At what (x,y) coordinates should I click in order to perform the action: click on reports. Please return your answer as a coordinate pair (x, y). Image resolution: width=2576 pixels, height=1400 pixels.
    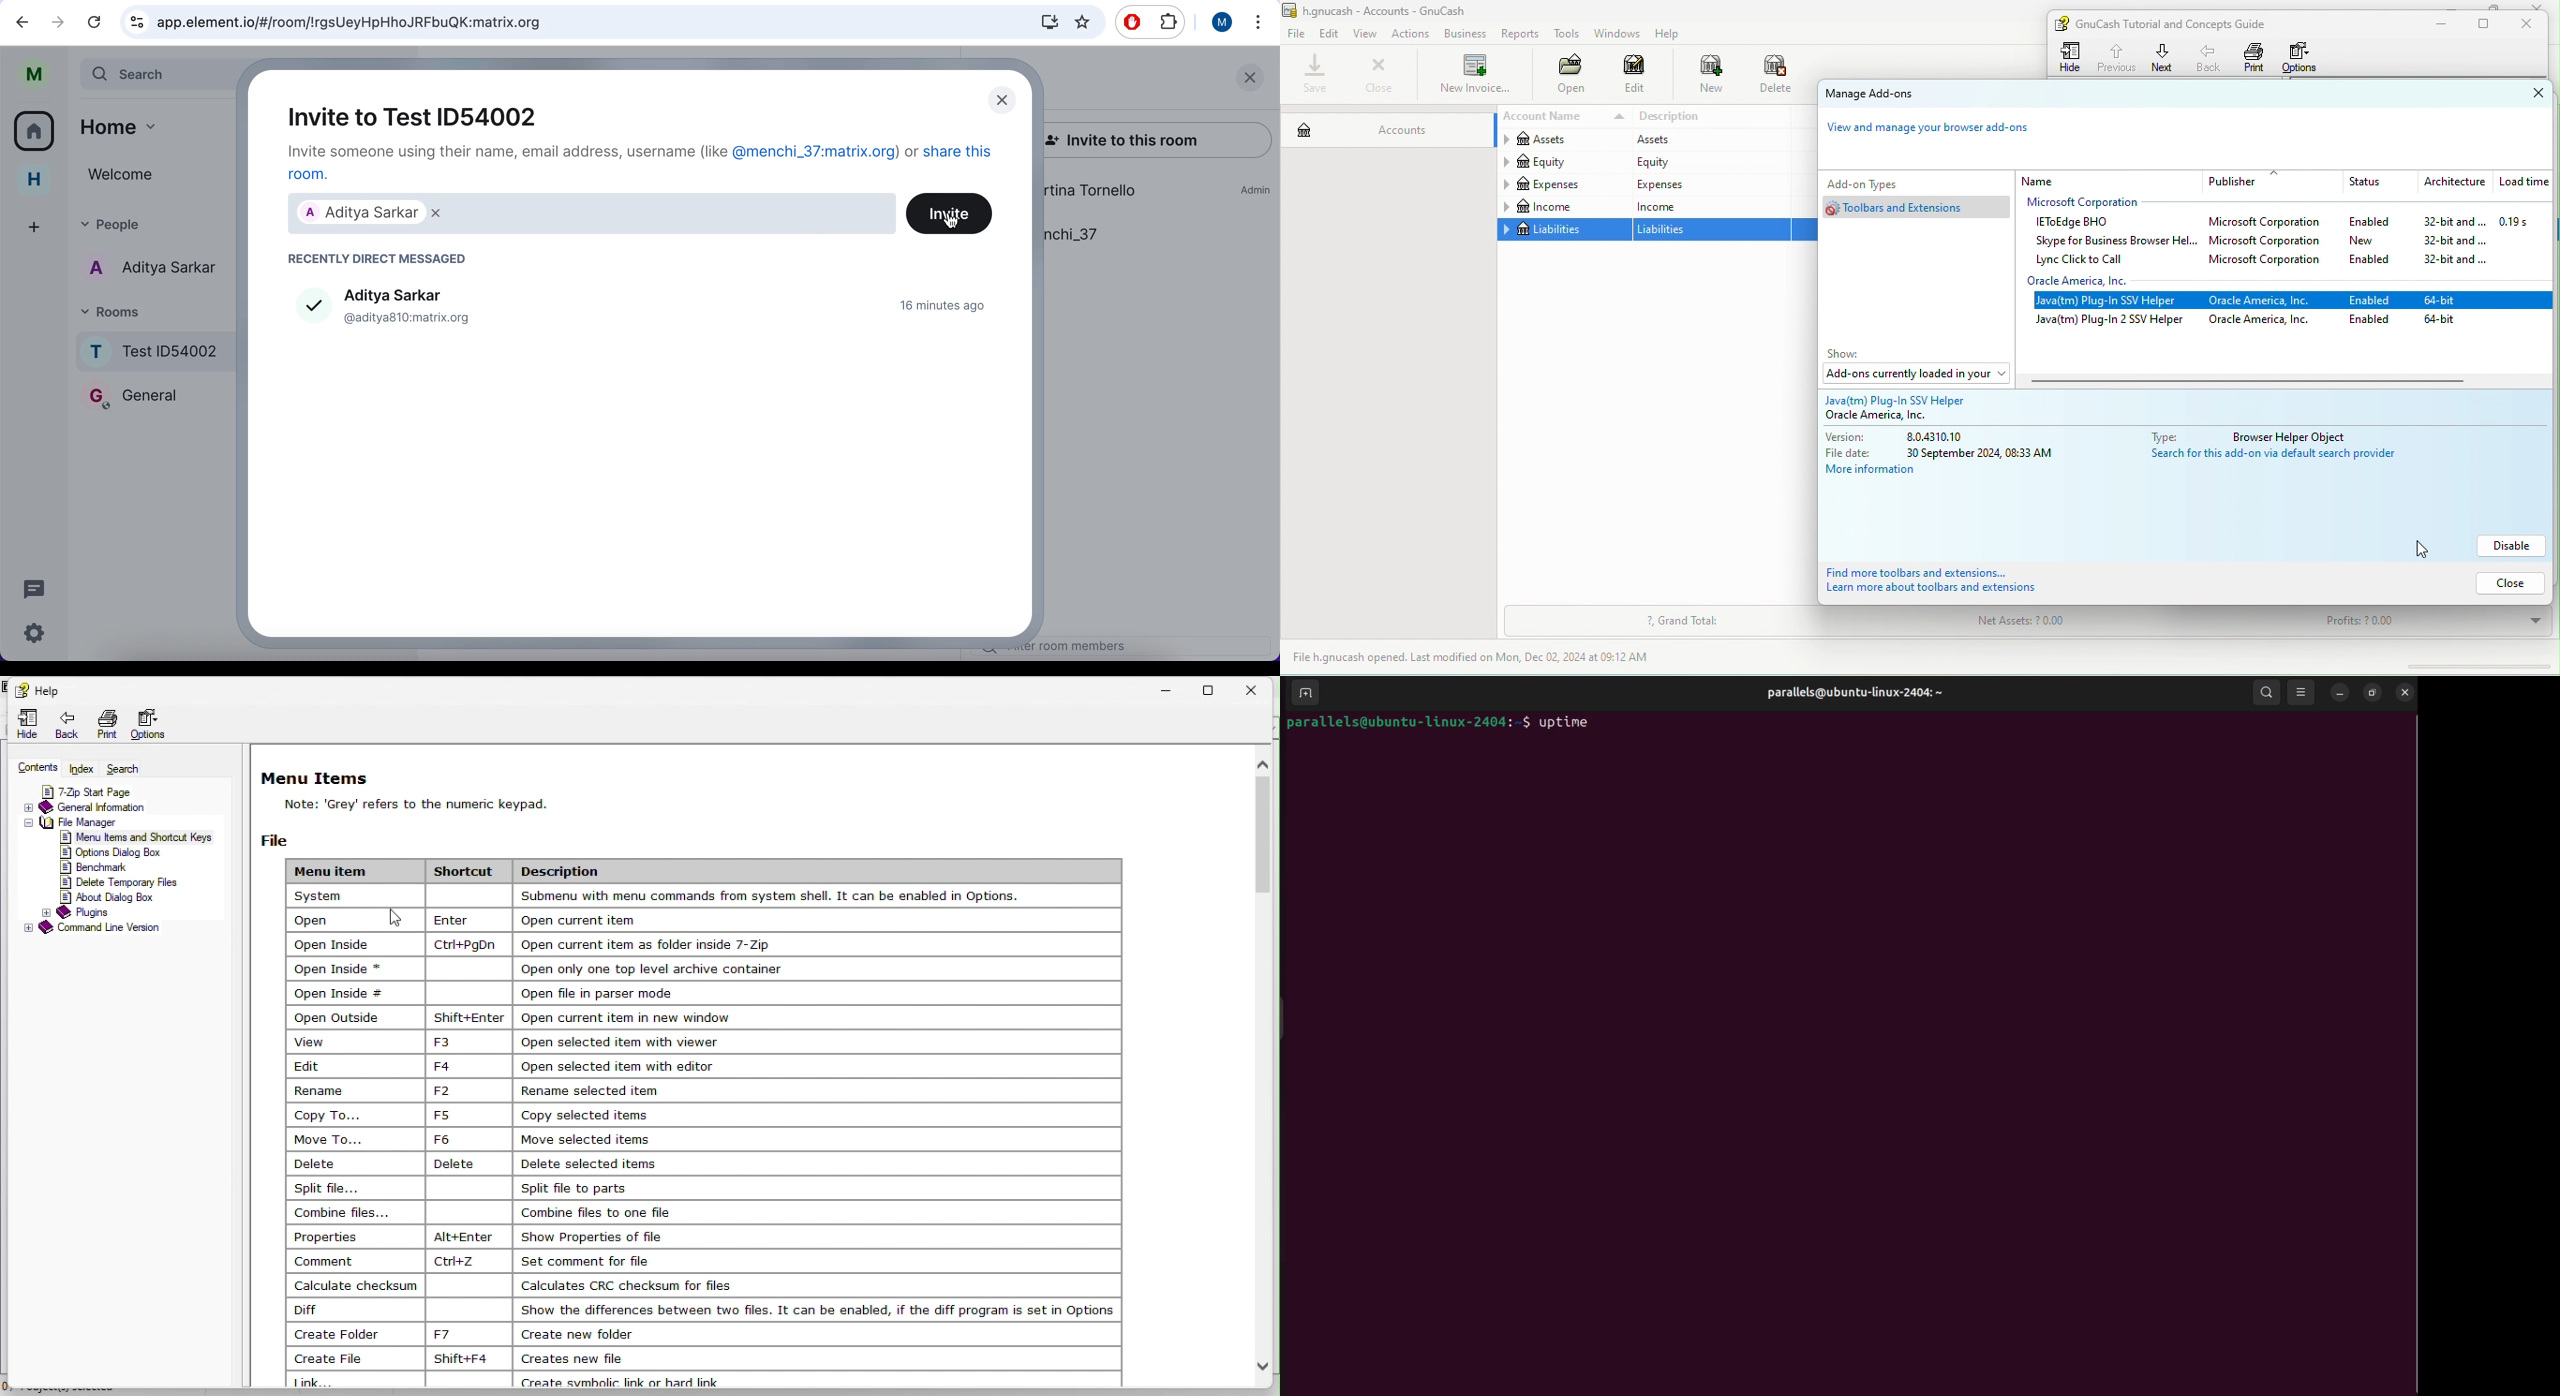
    Looking at the image, I should click on (1522, 34).